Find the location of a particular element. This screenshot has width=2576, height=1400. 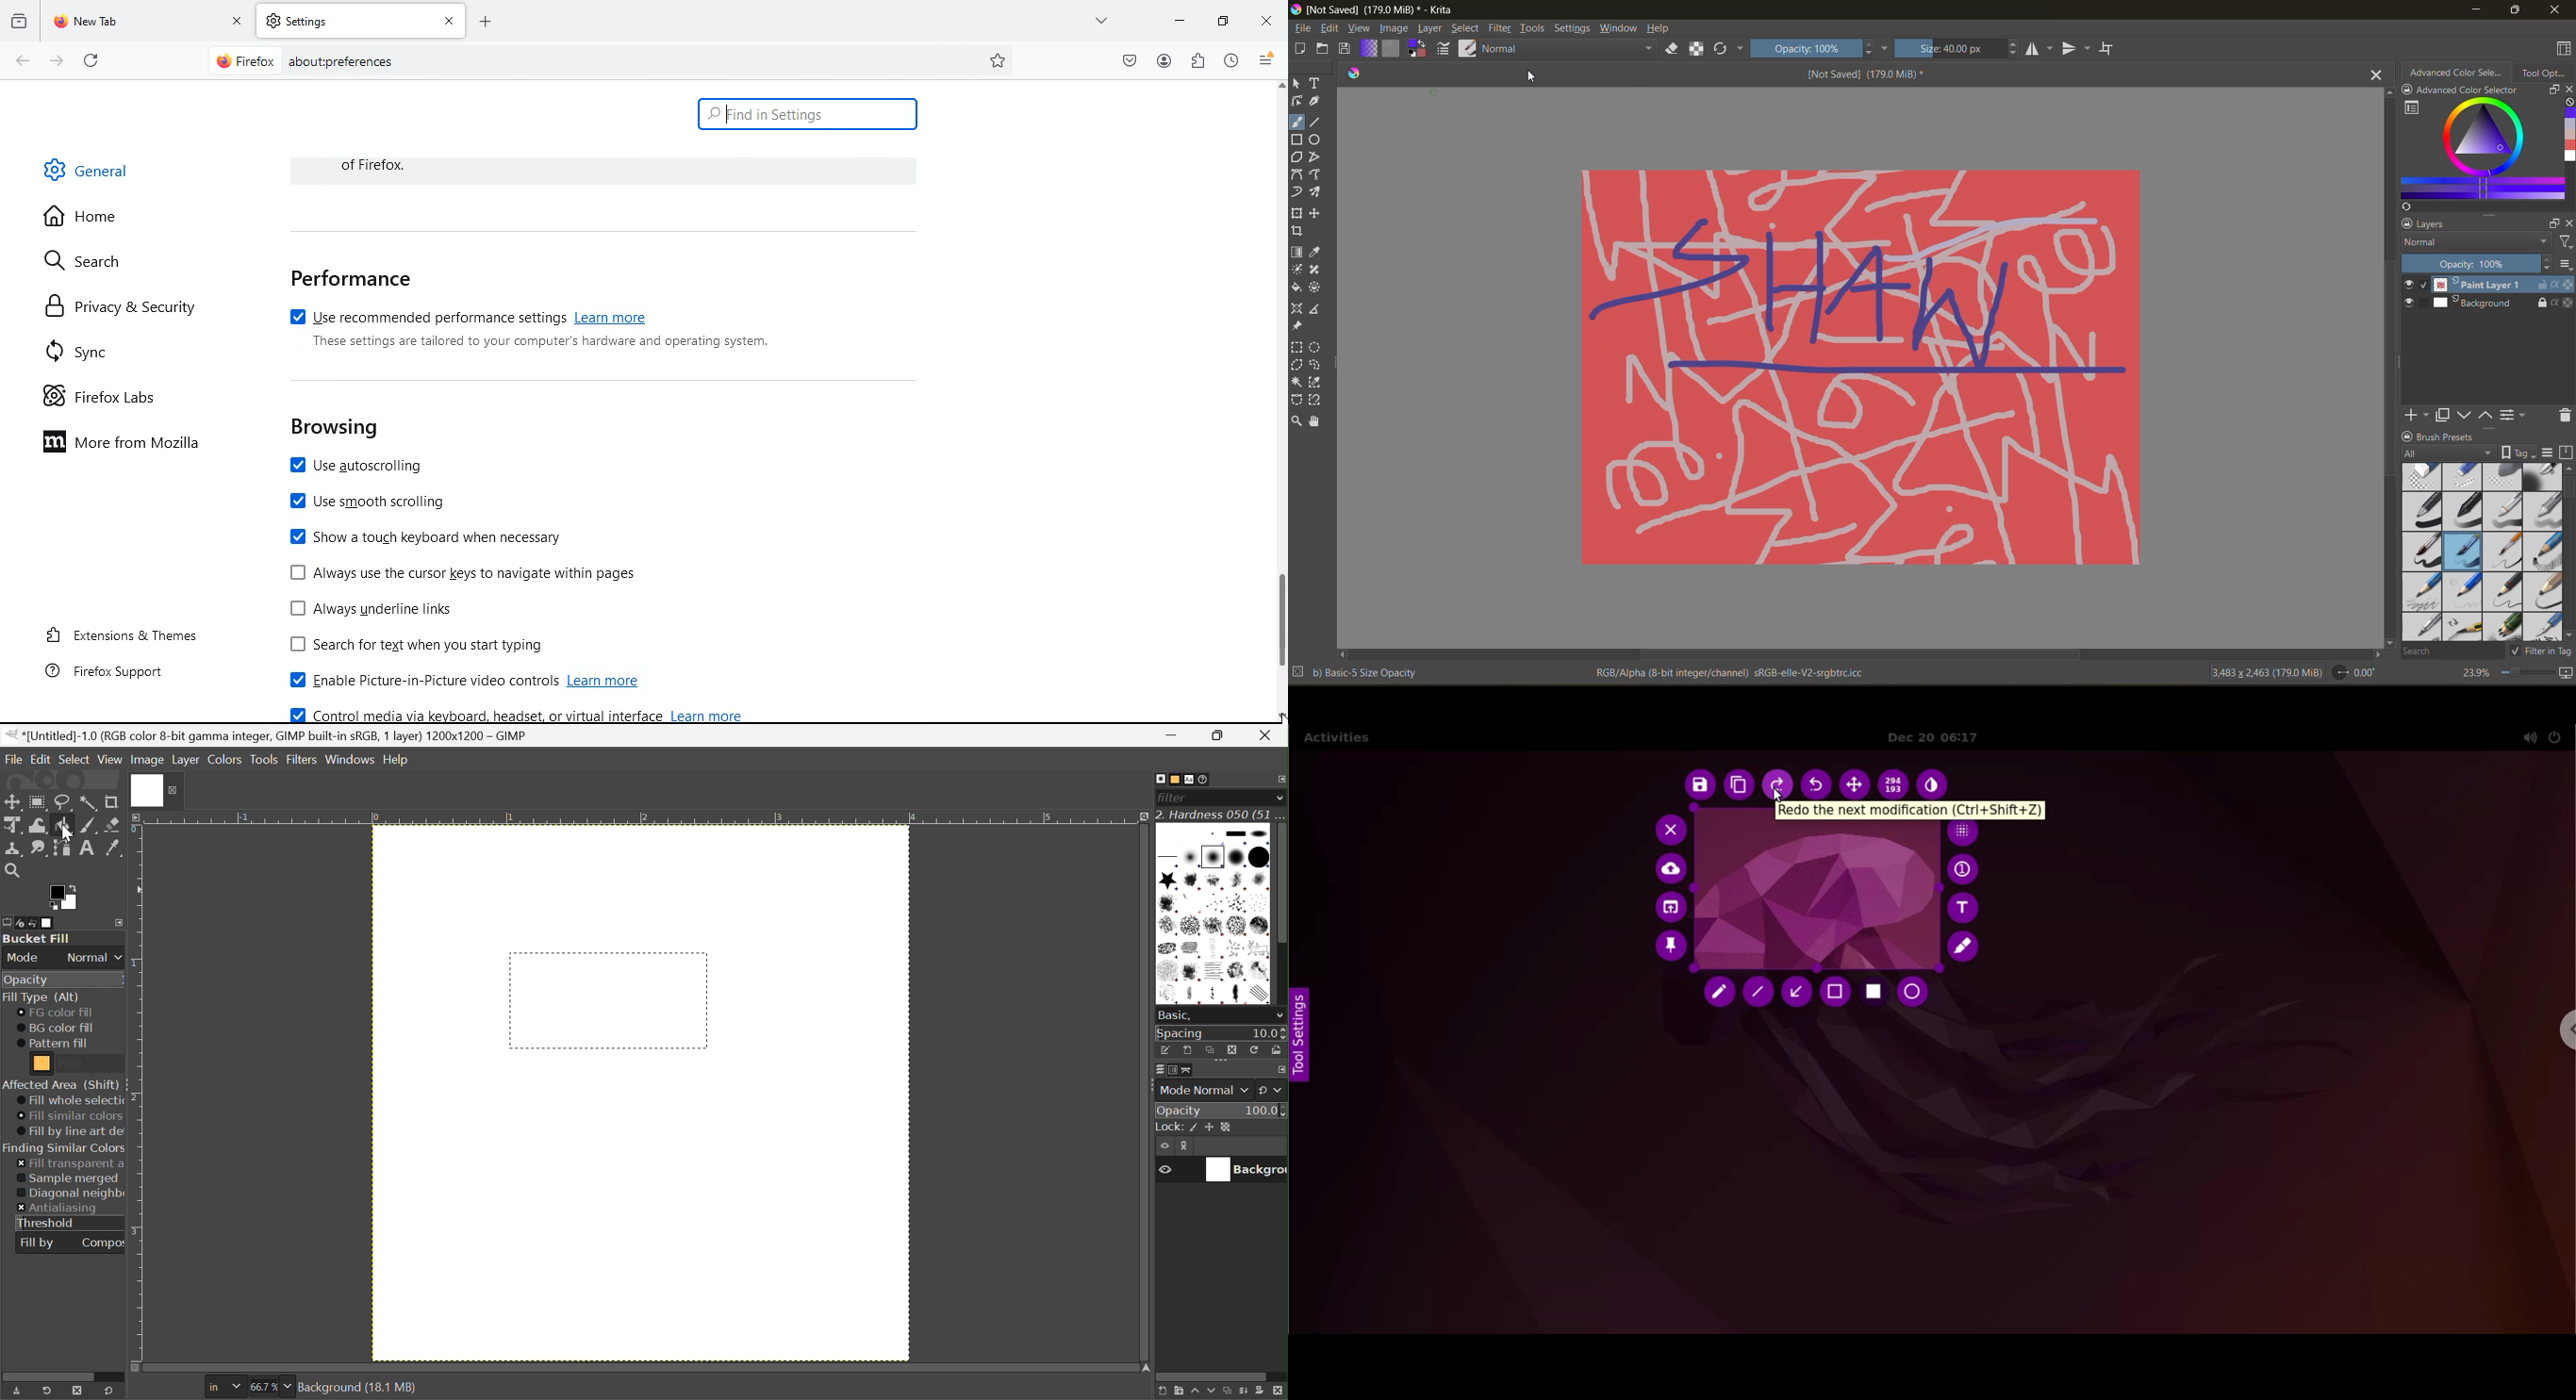

search is located at coordinates (2453, 653).